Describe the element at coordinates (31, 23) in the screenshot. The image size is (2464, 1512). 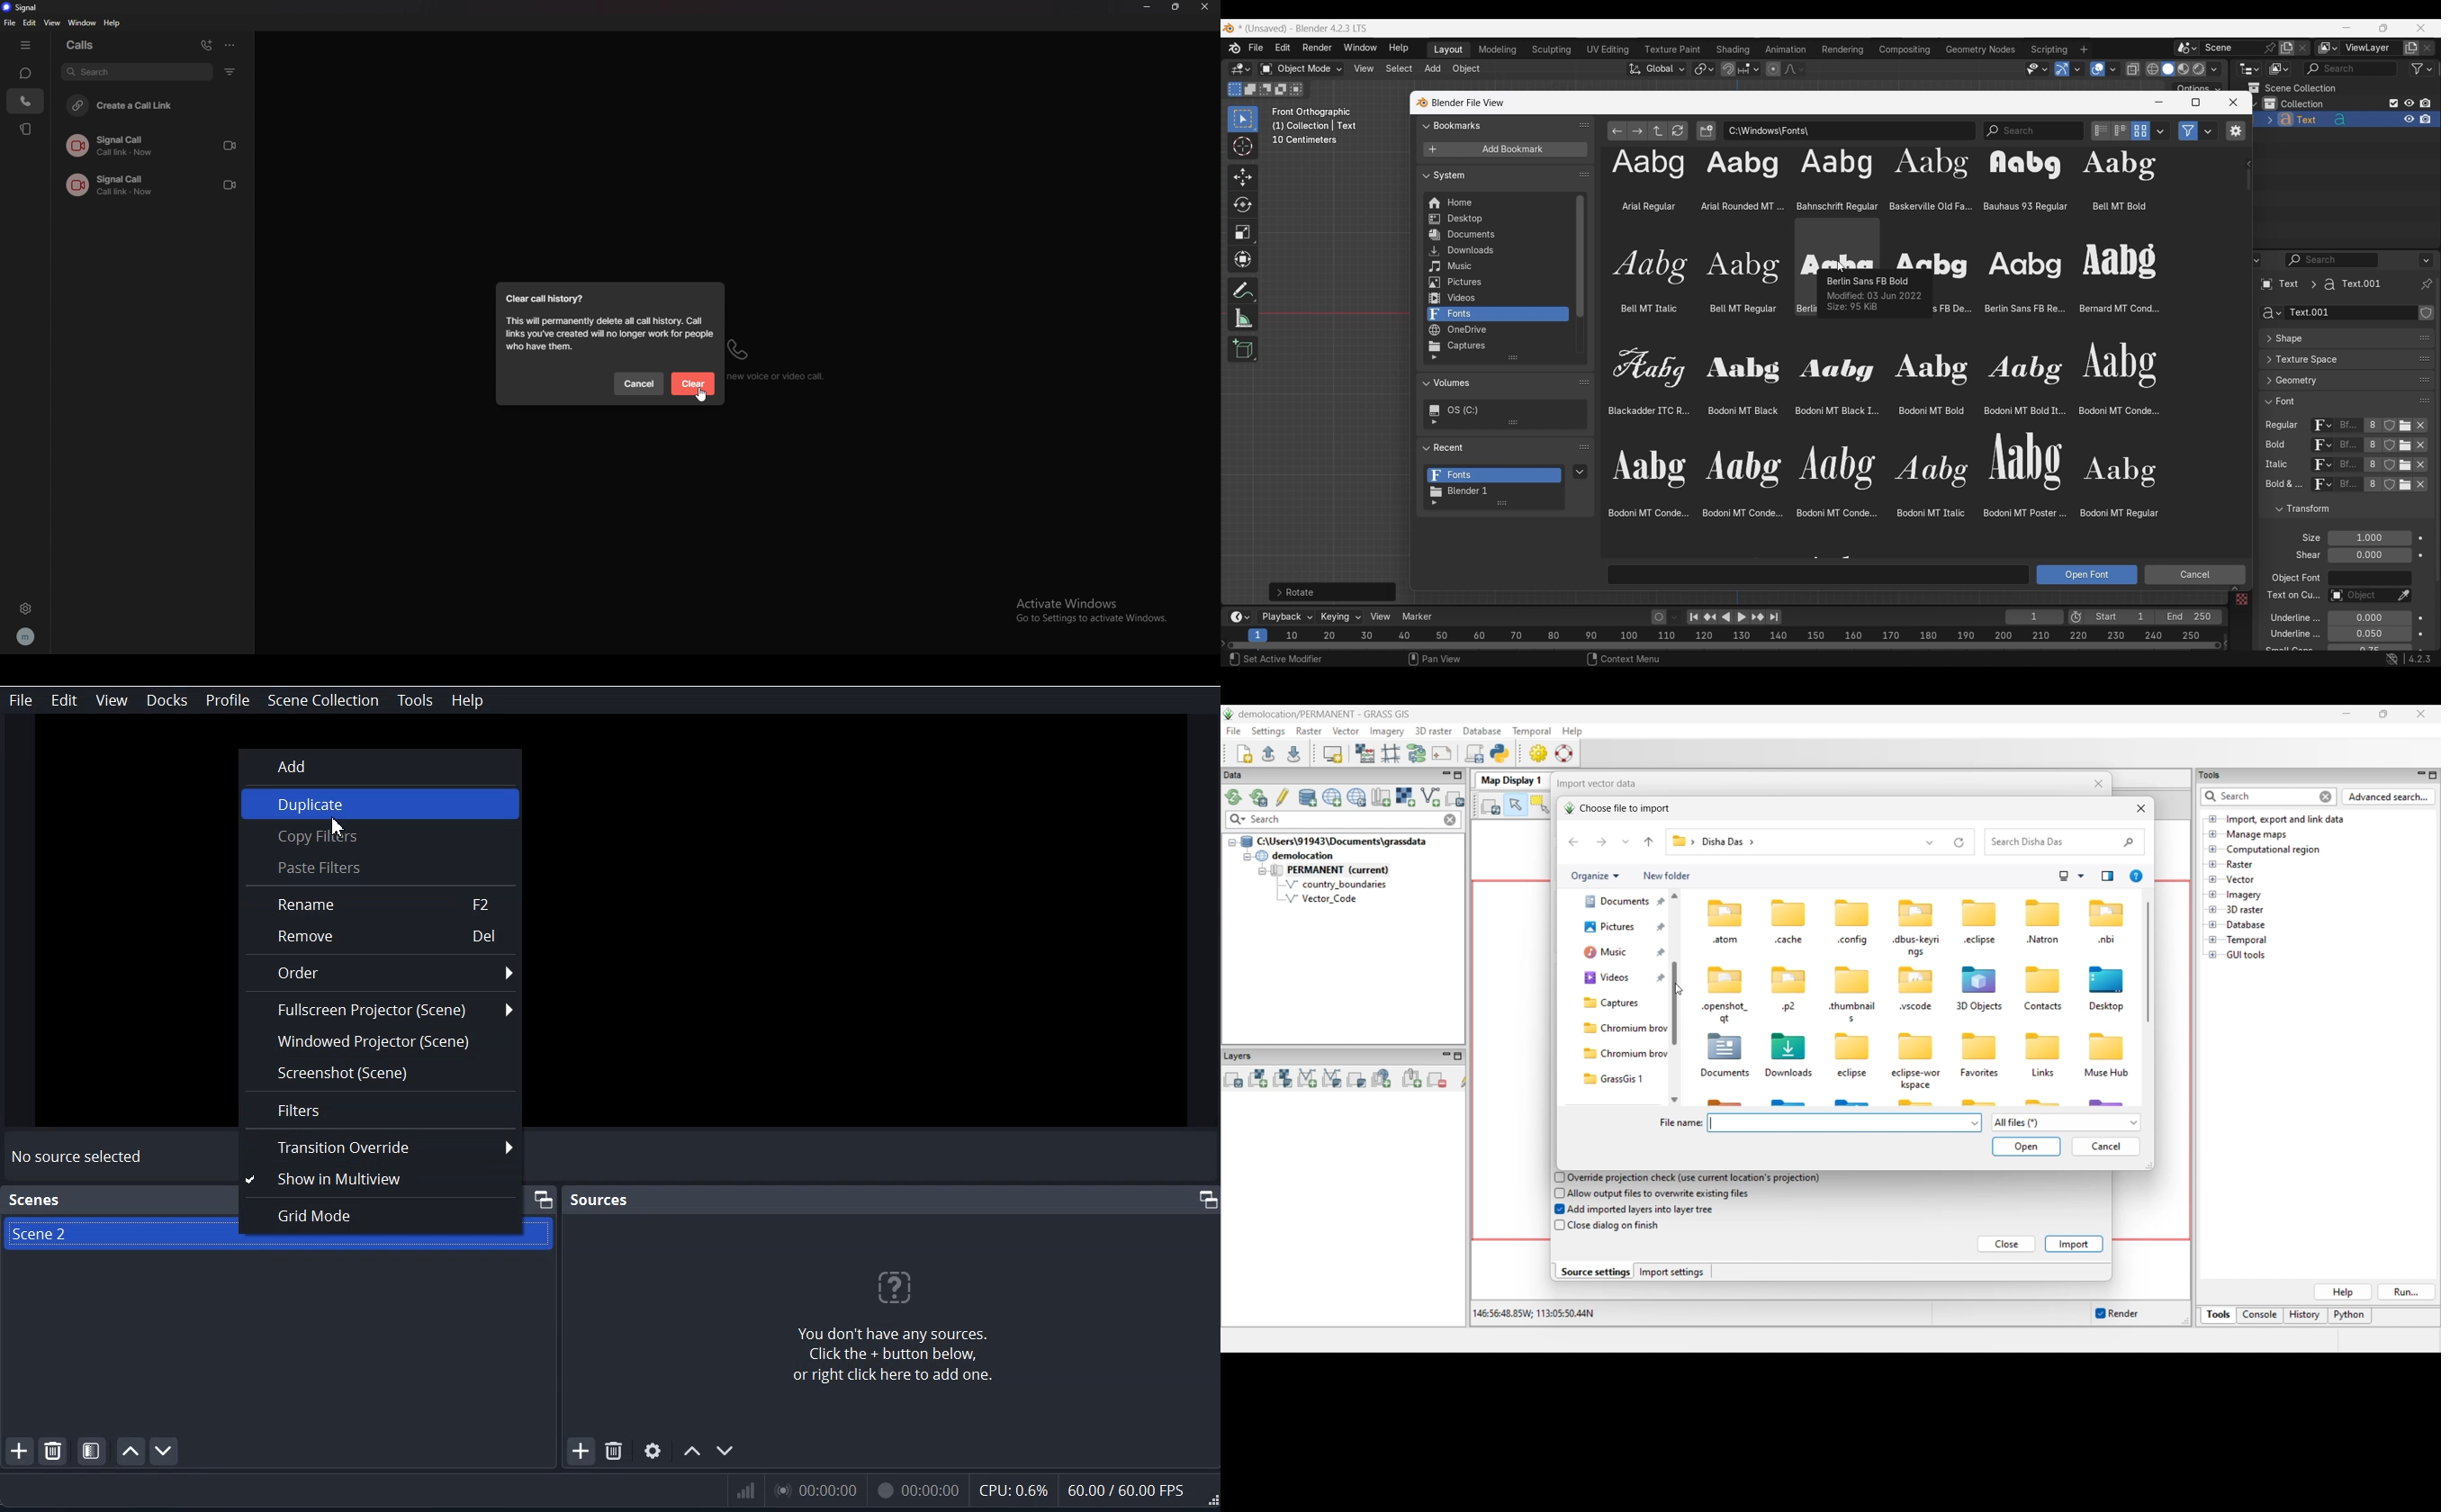
I see `edit` at that location.